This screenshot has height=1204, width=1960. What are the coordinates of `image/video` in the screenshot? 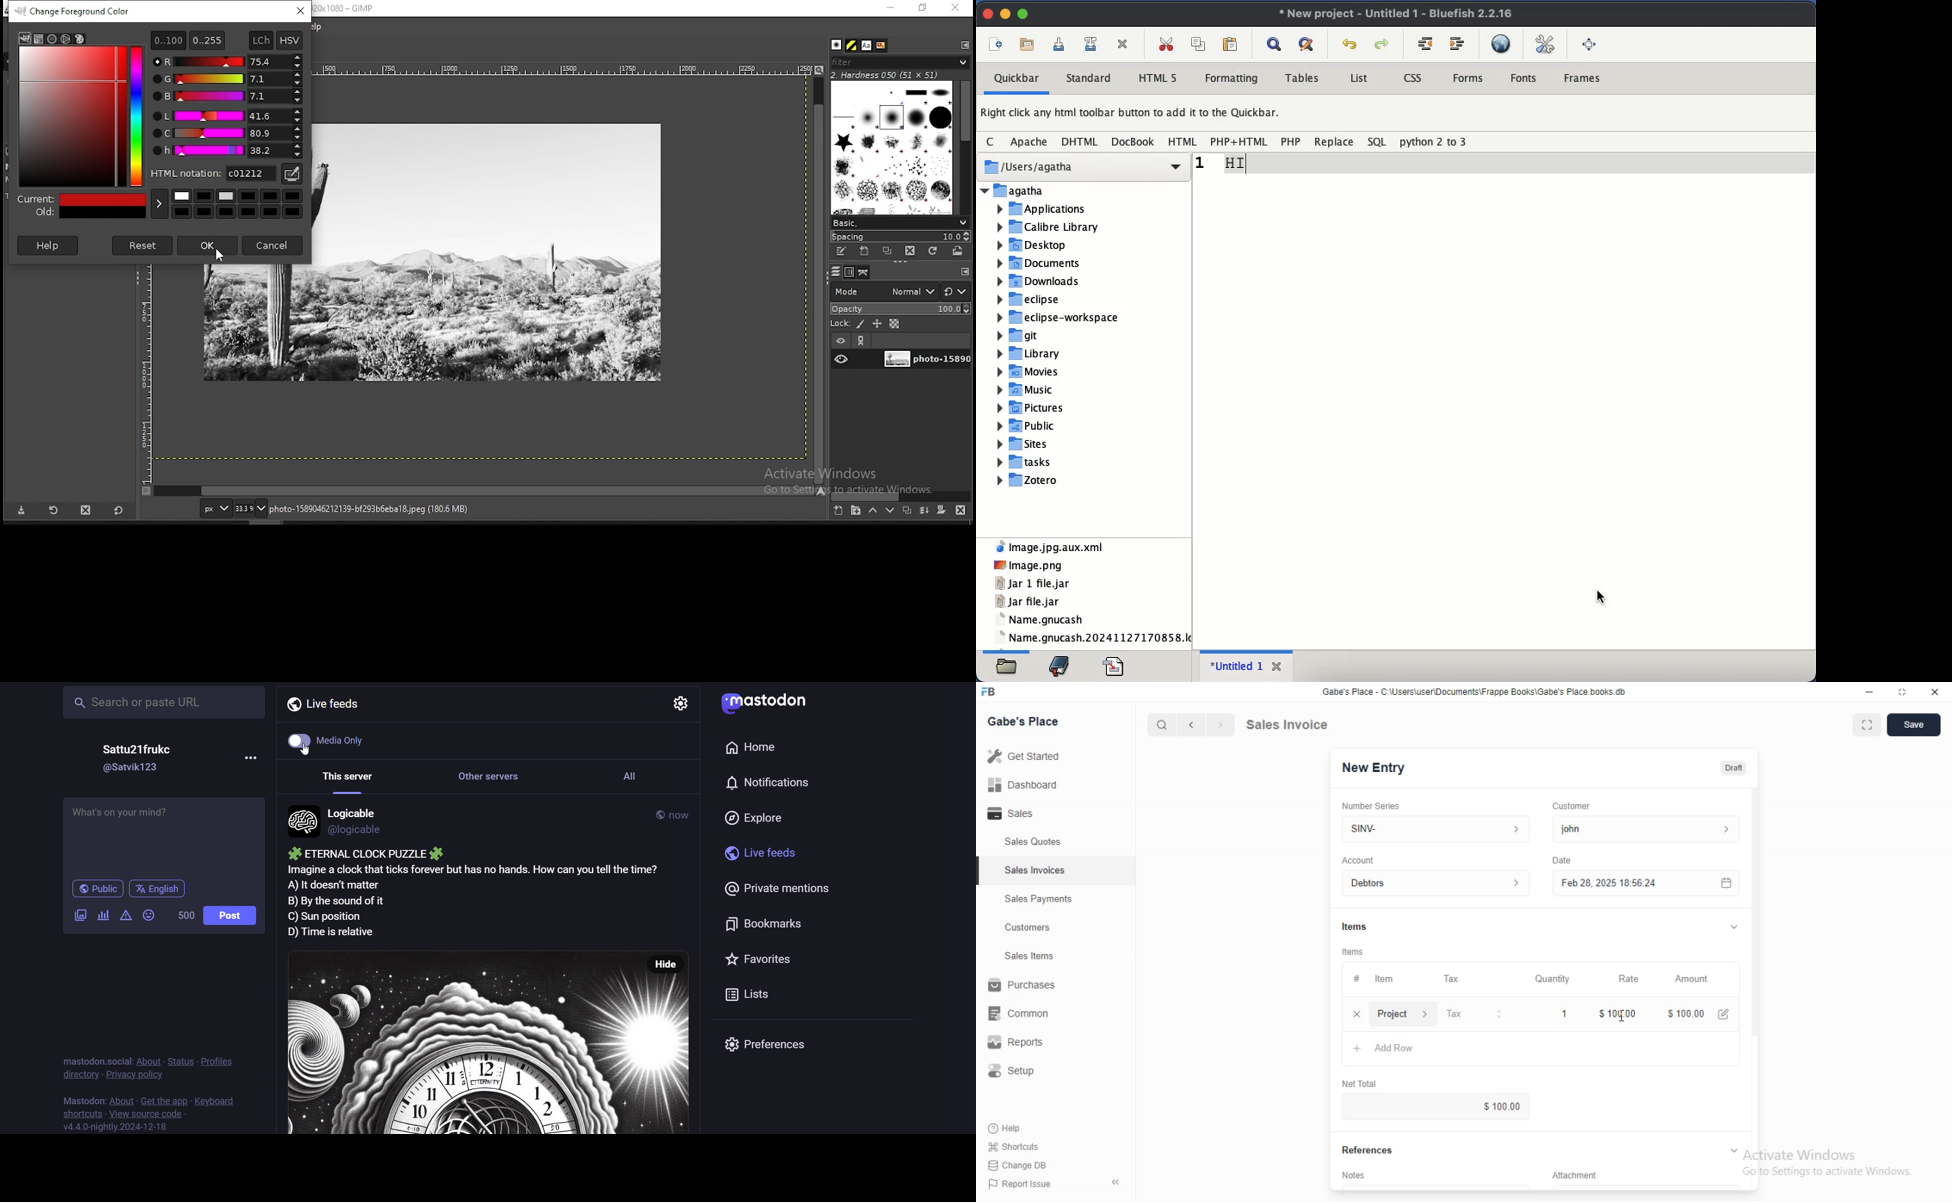 It's located at (79, 915).